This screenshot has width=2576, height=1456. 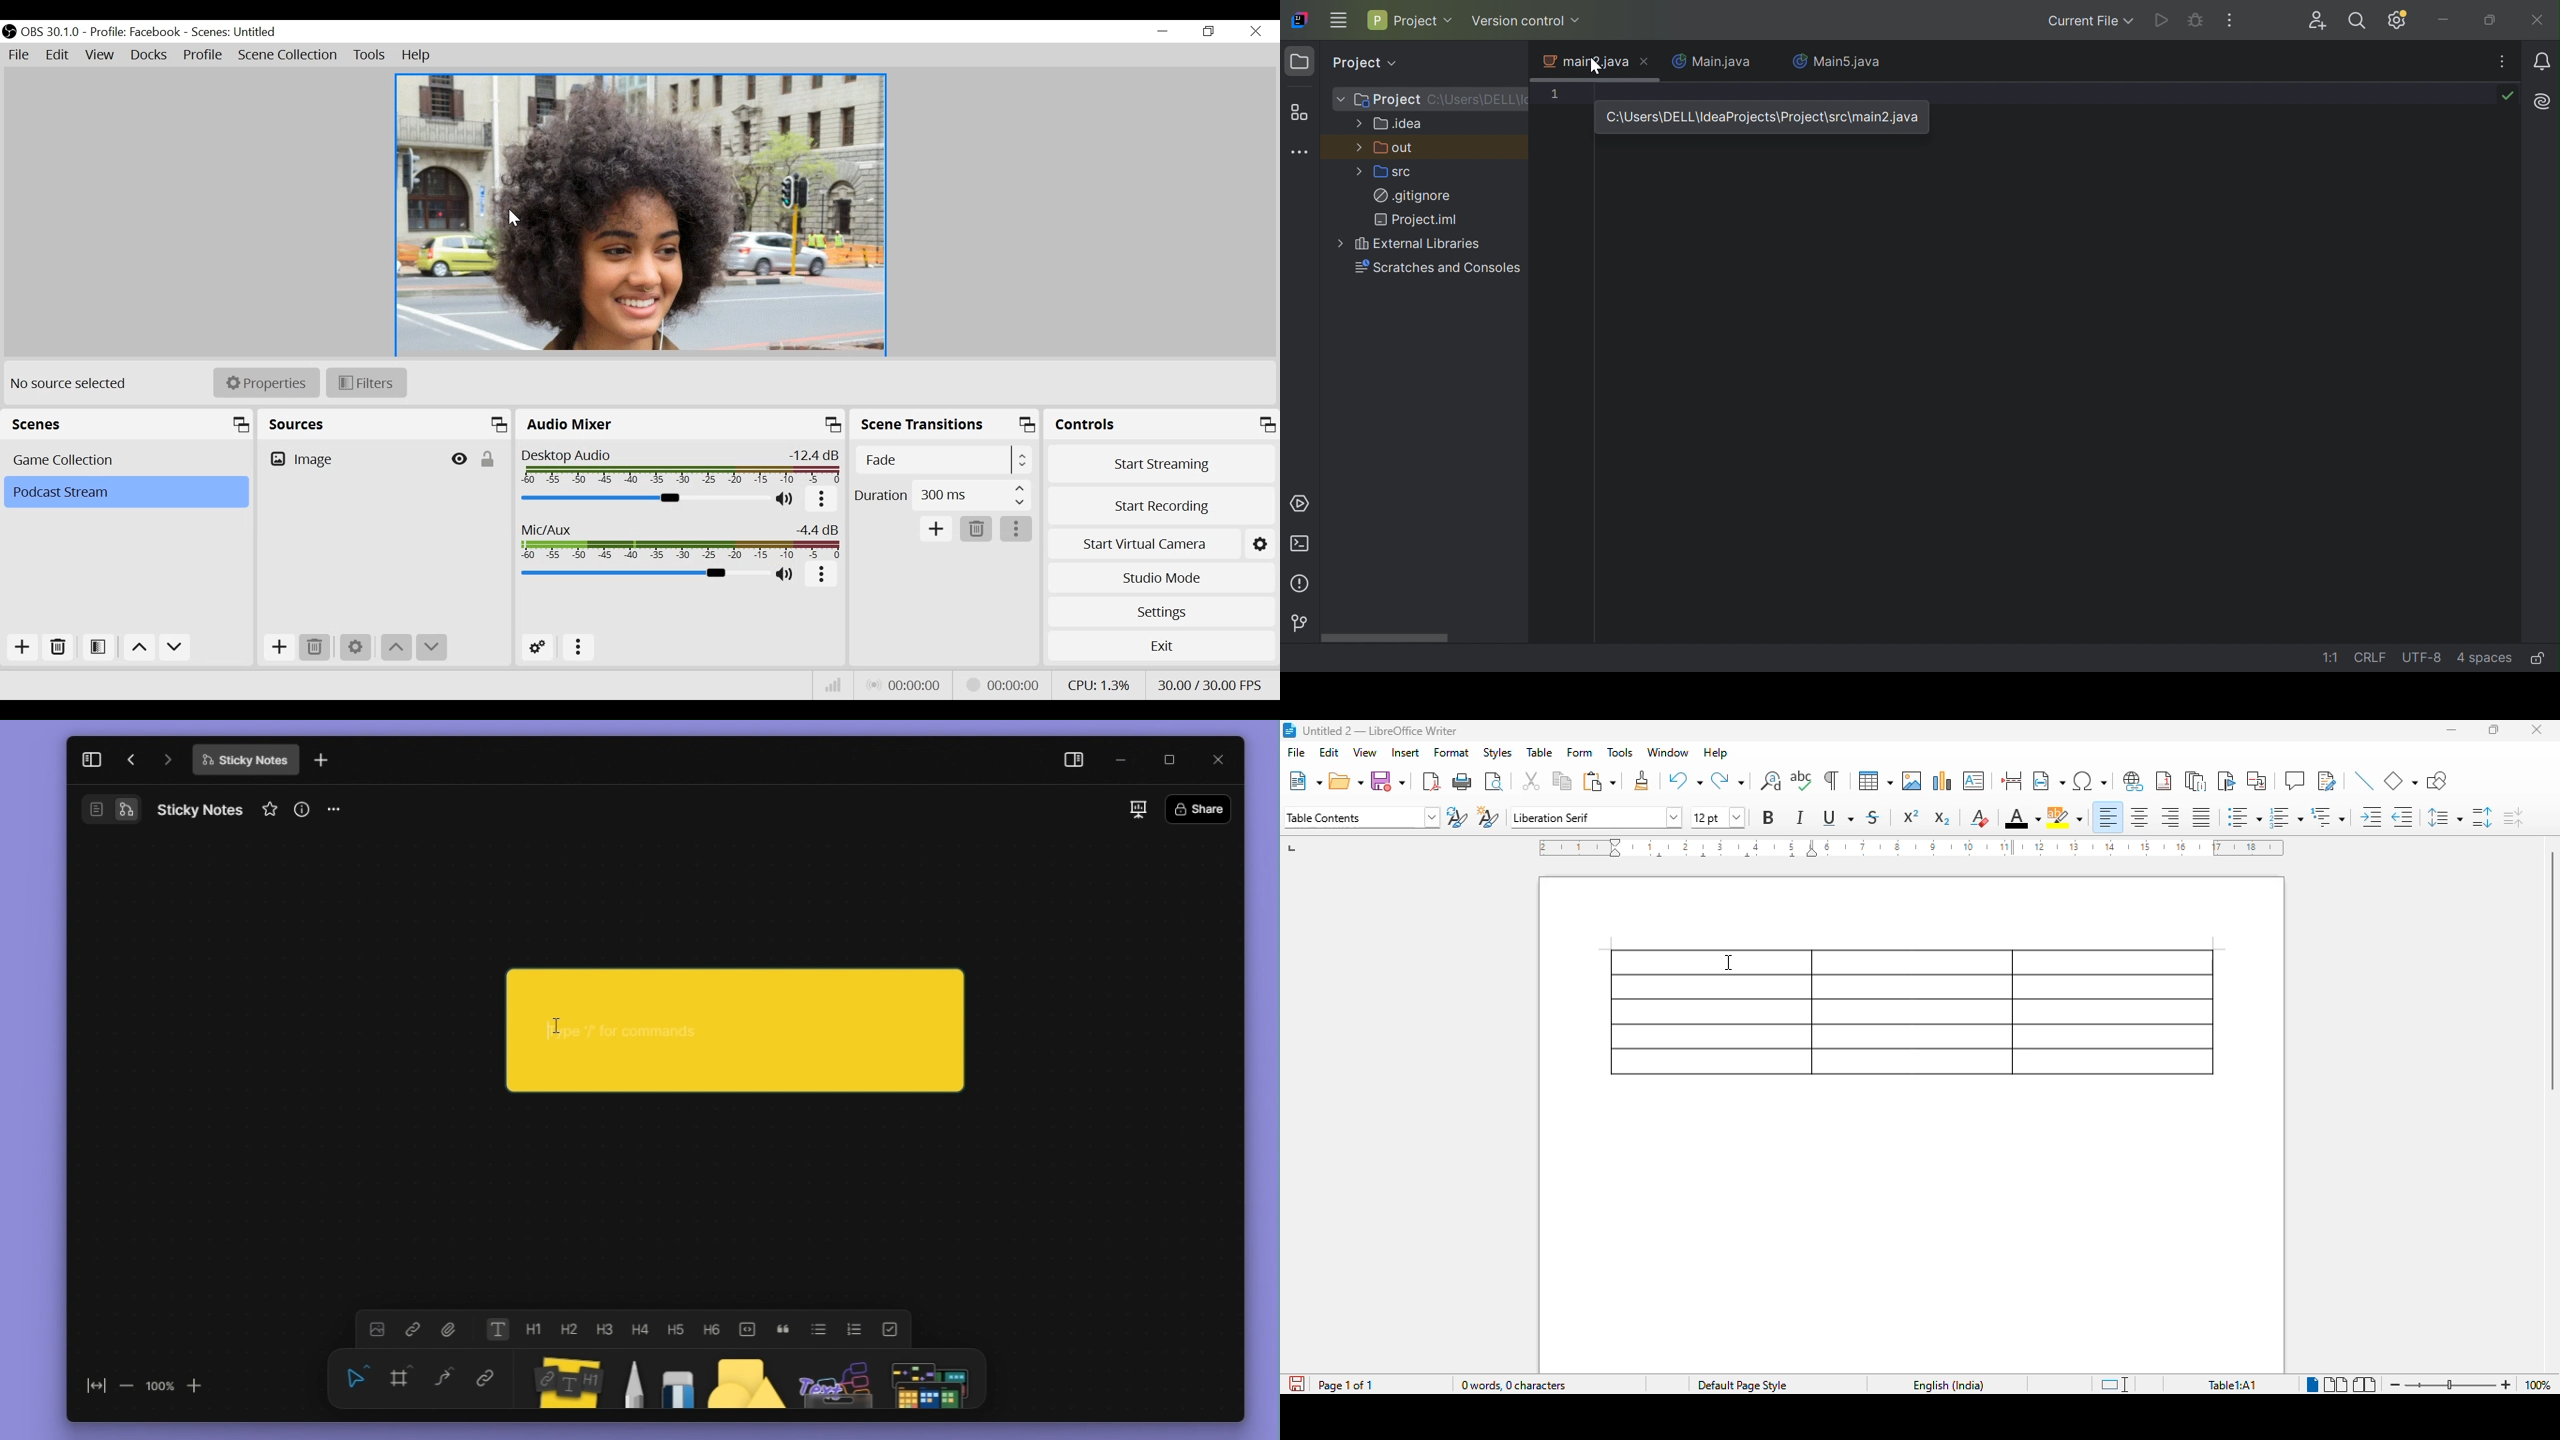 I want to click on Close, so click(x=1258, y=31).